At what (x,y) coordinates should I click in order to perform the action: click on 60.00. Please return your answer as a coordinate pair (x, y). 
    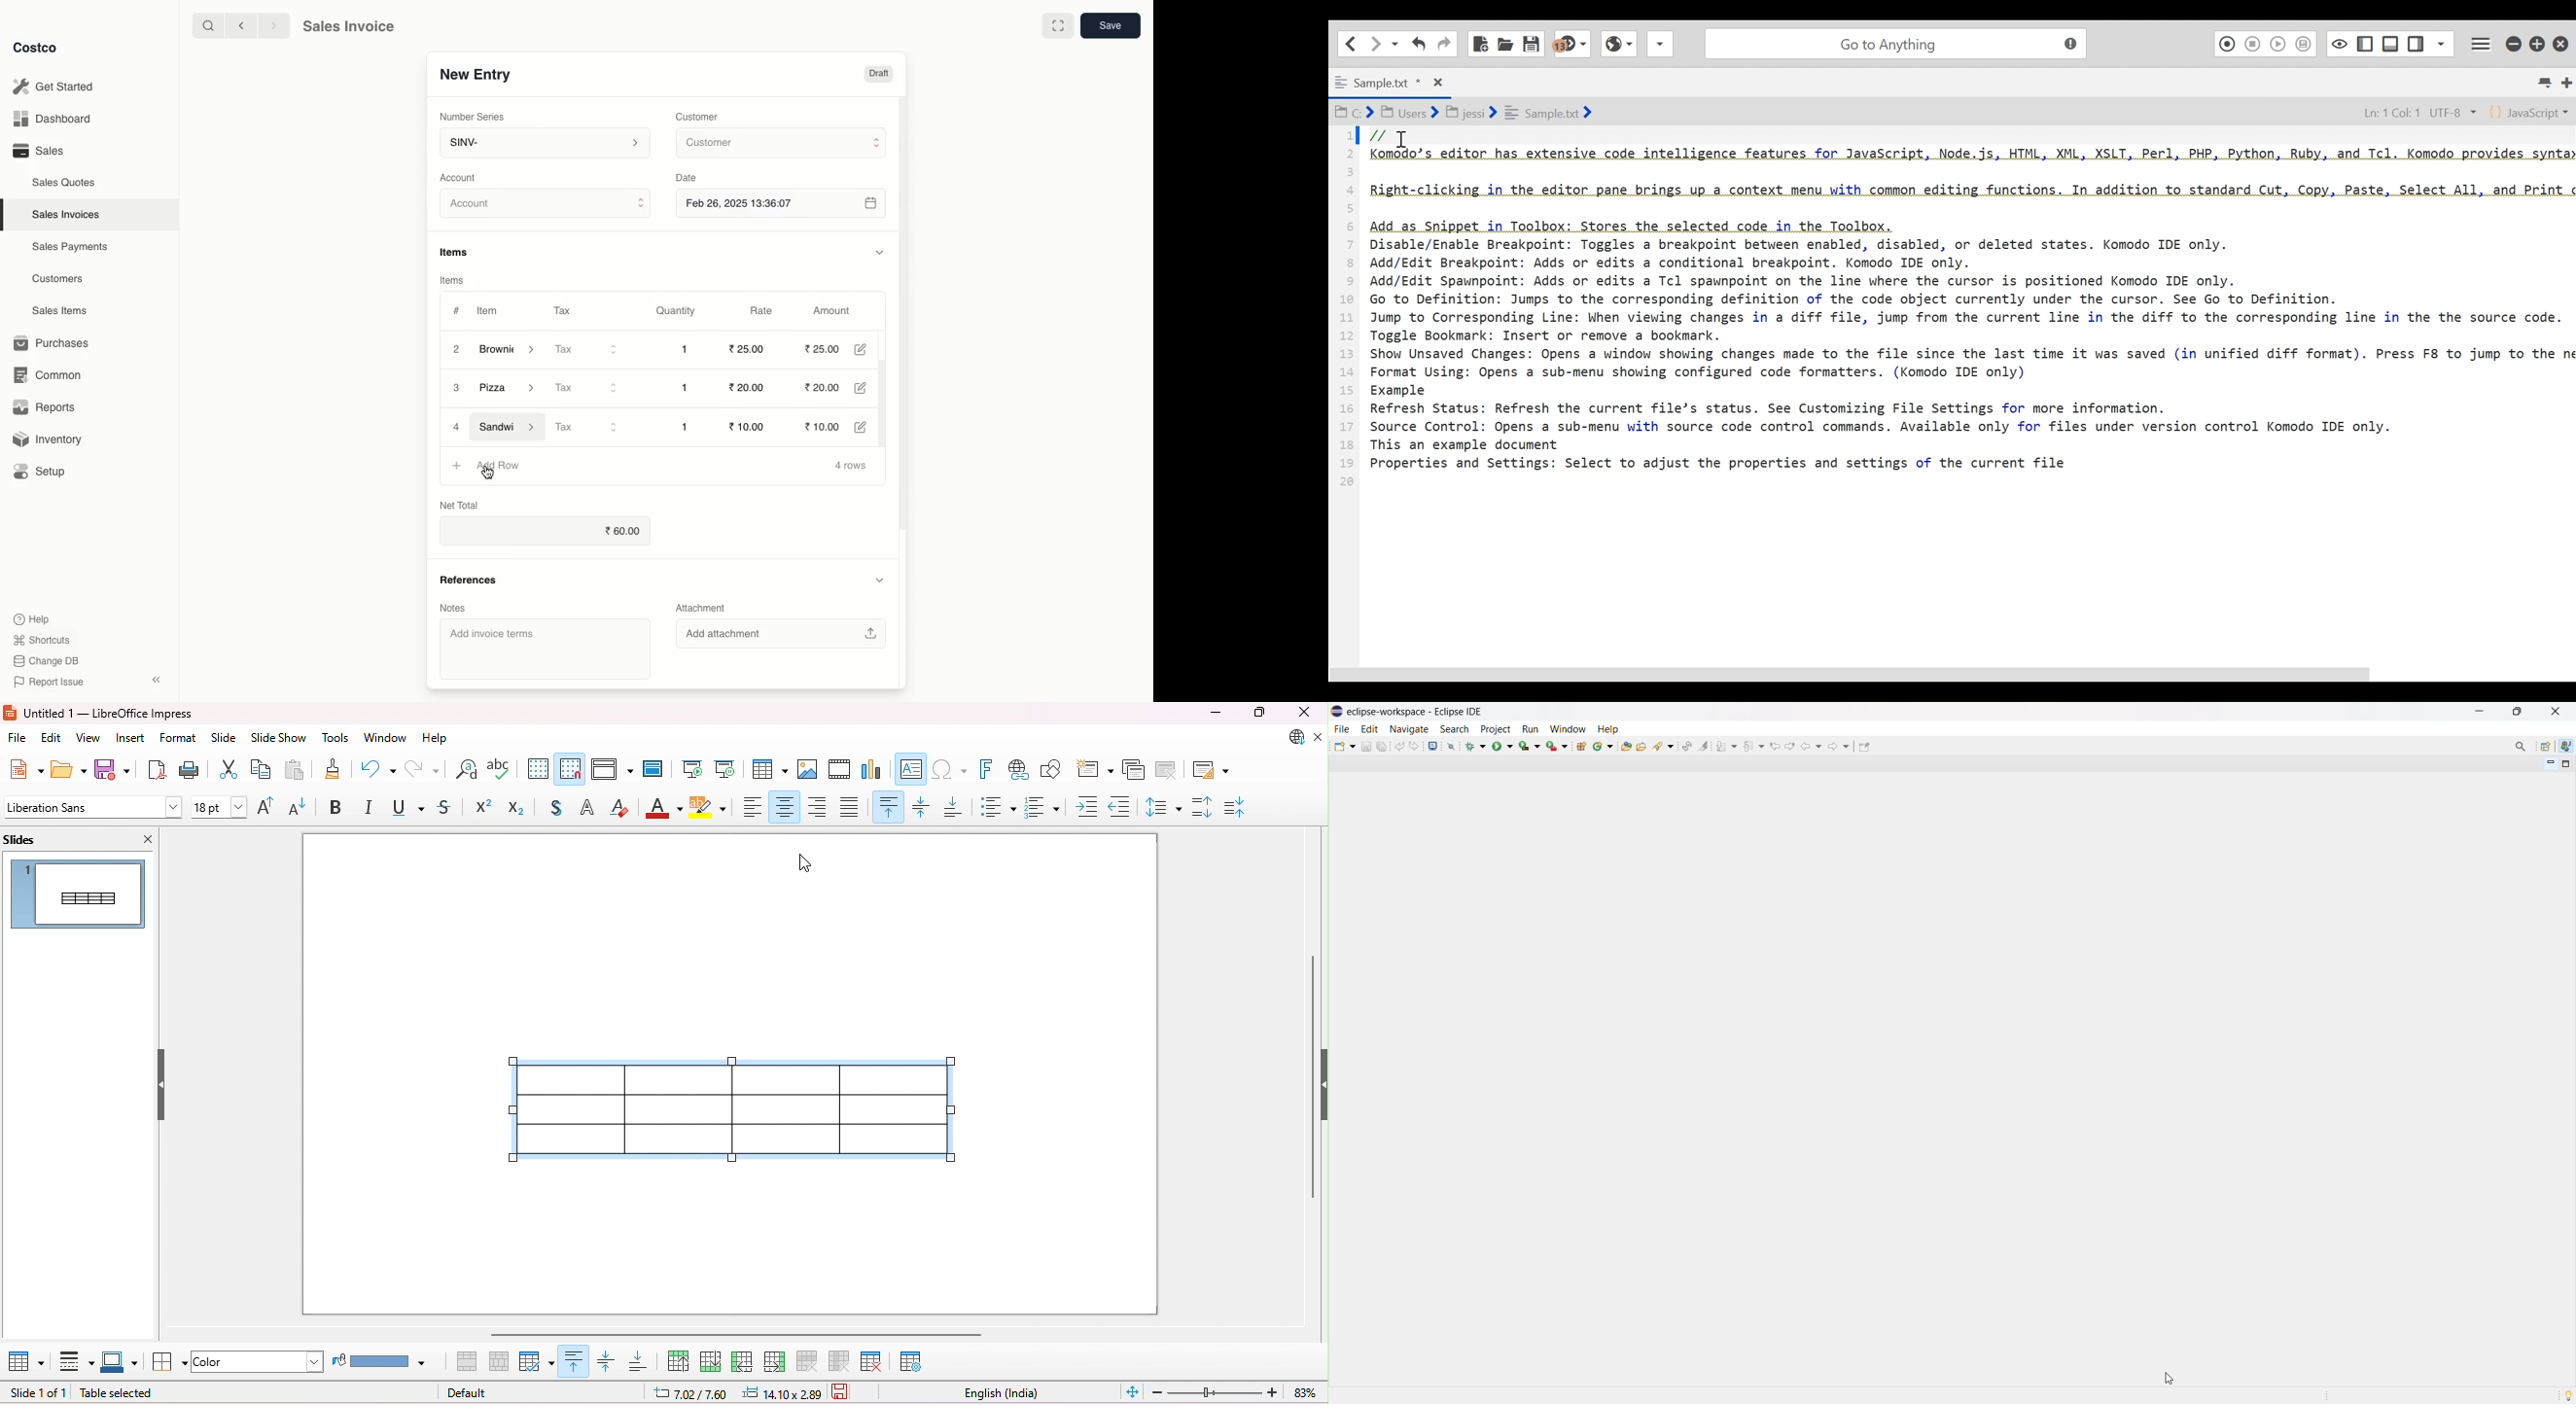
    Looking at the image, I should click on (626, 531).